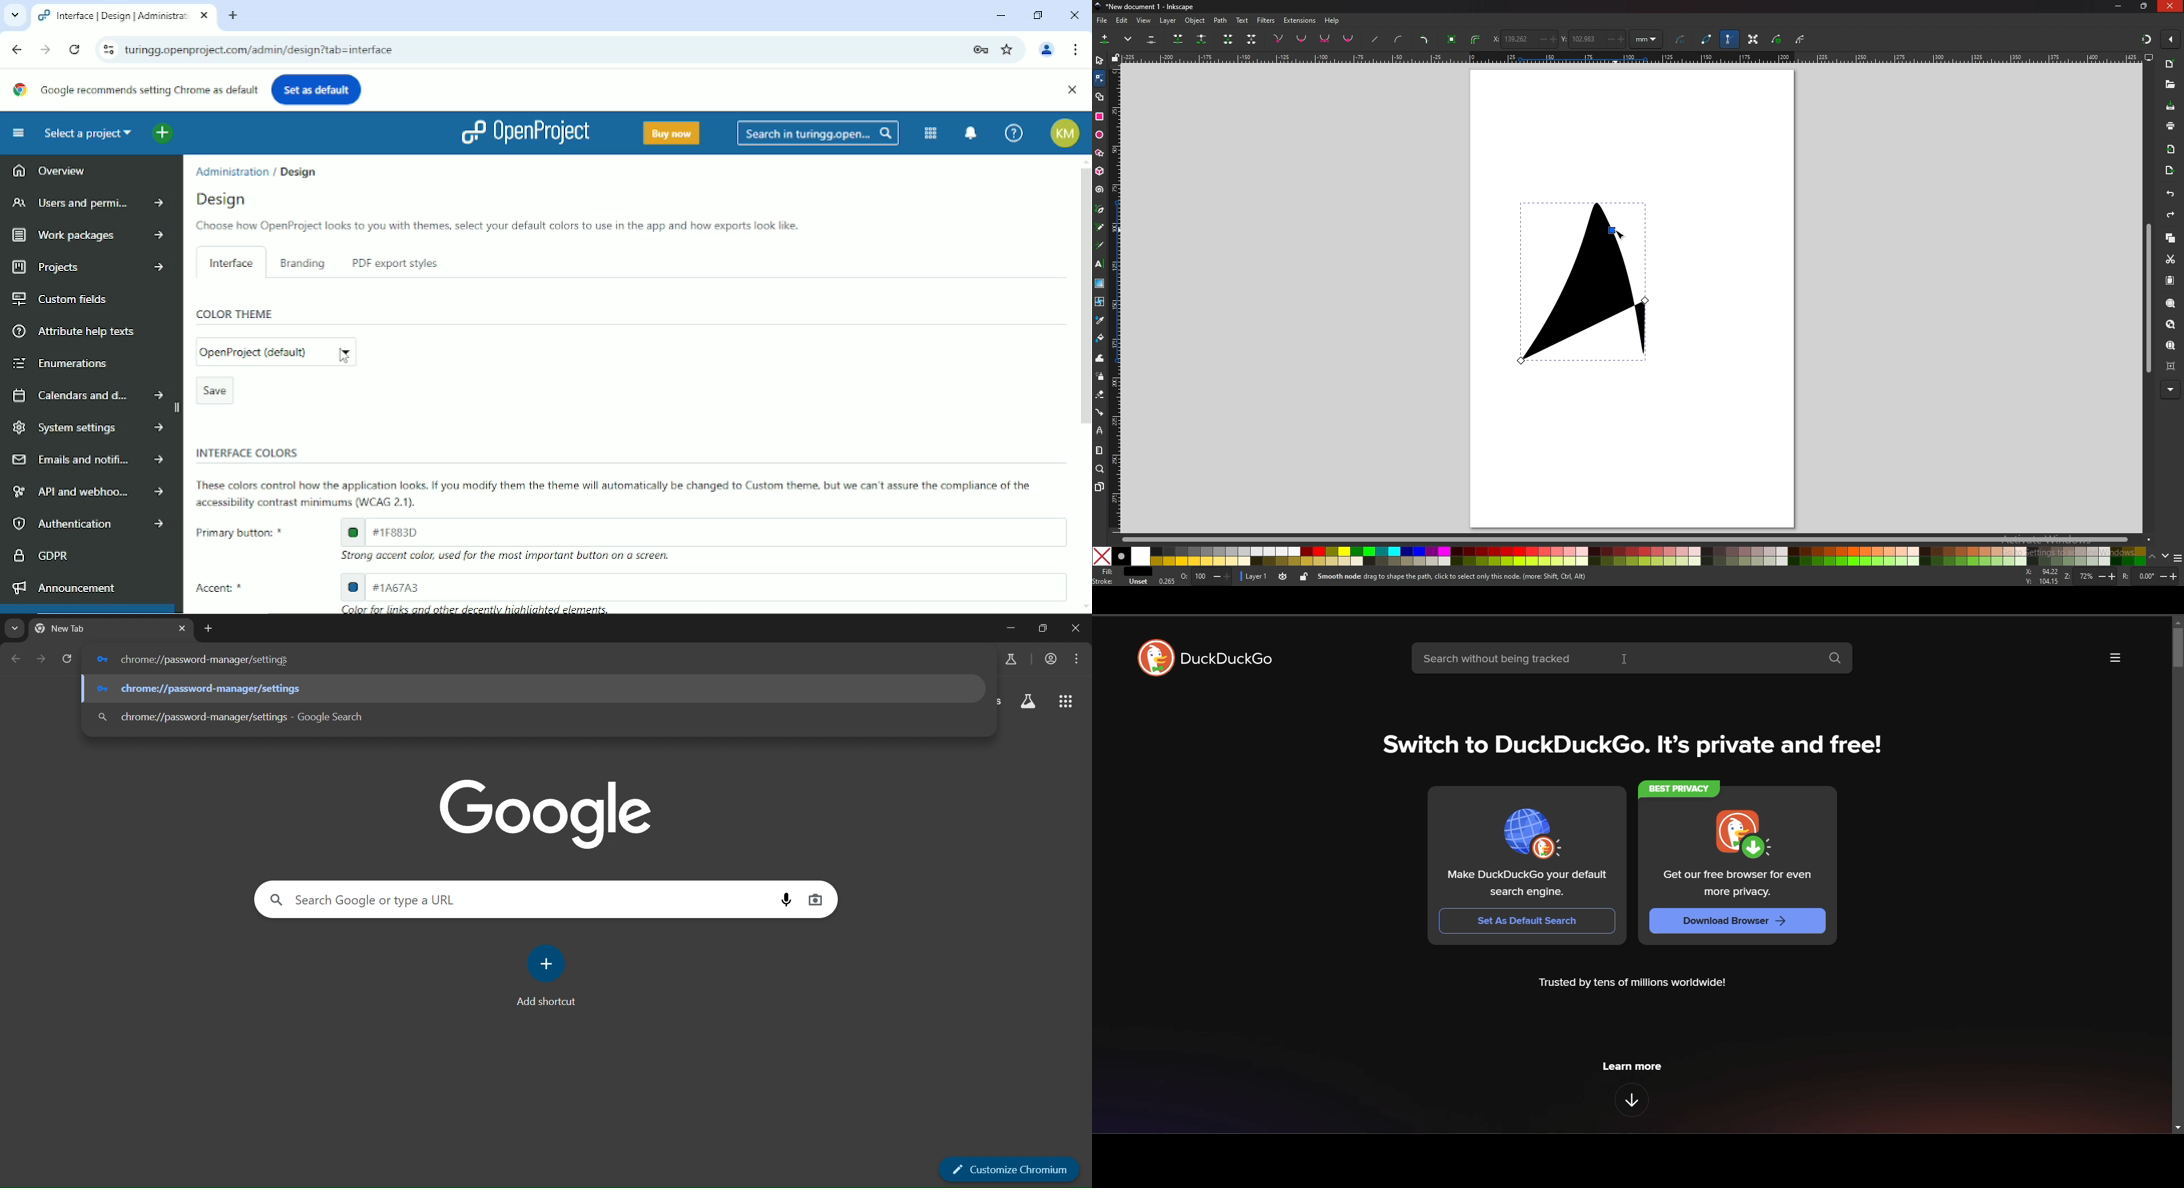 This screenshot has height=1204, width=2184. Describe the element at coordinates (1006, 628) in the screenshot. I see `minimize` at that location.